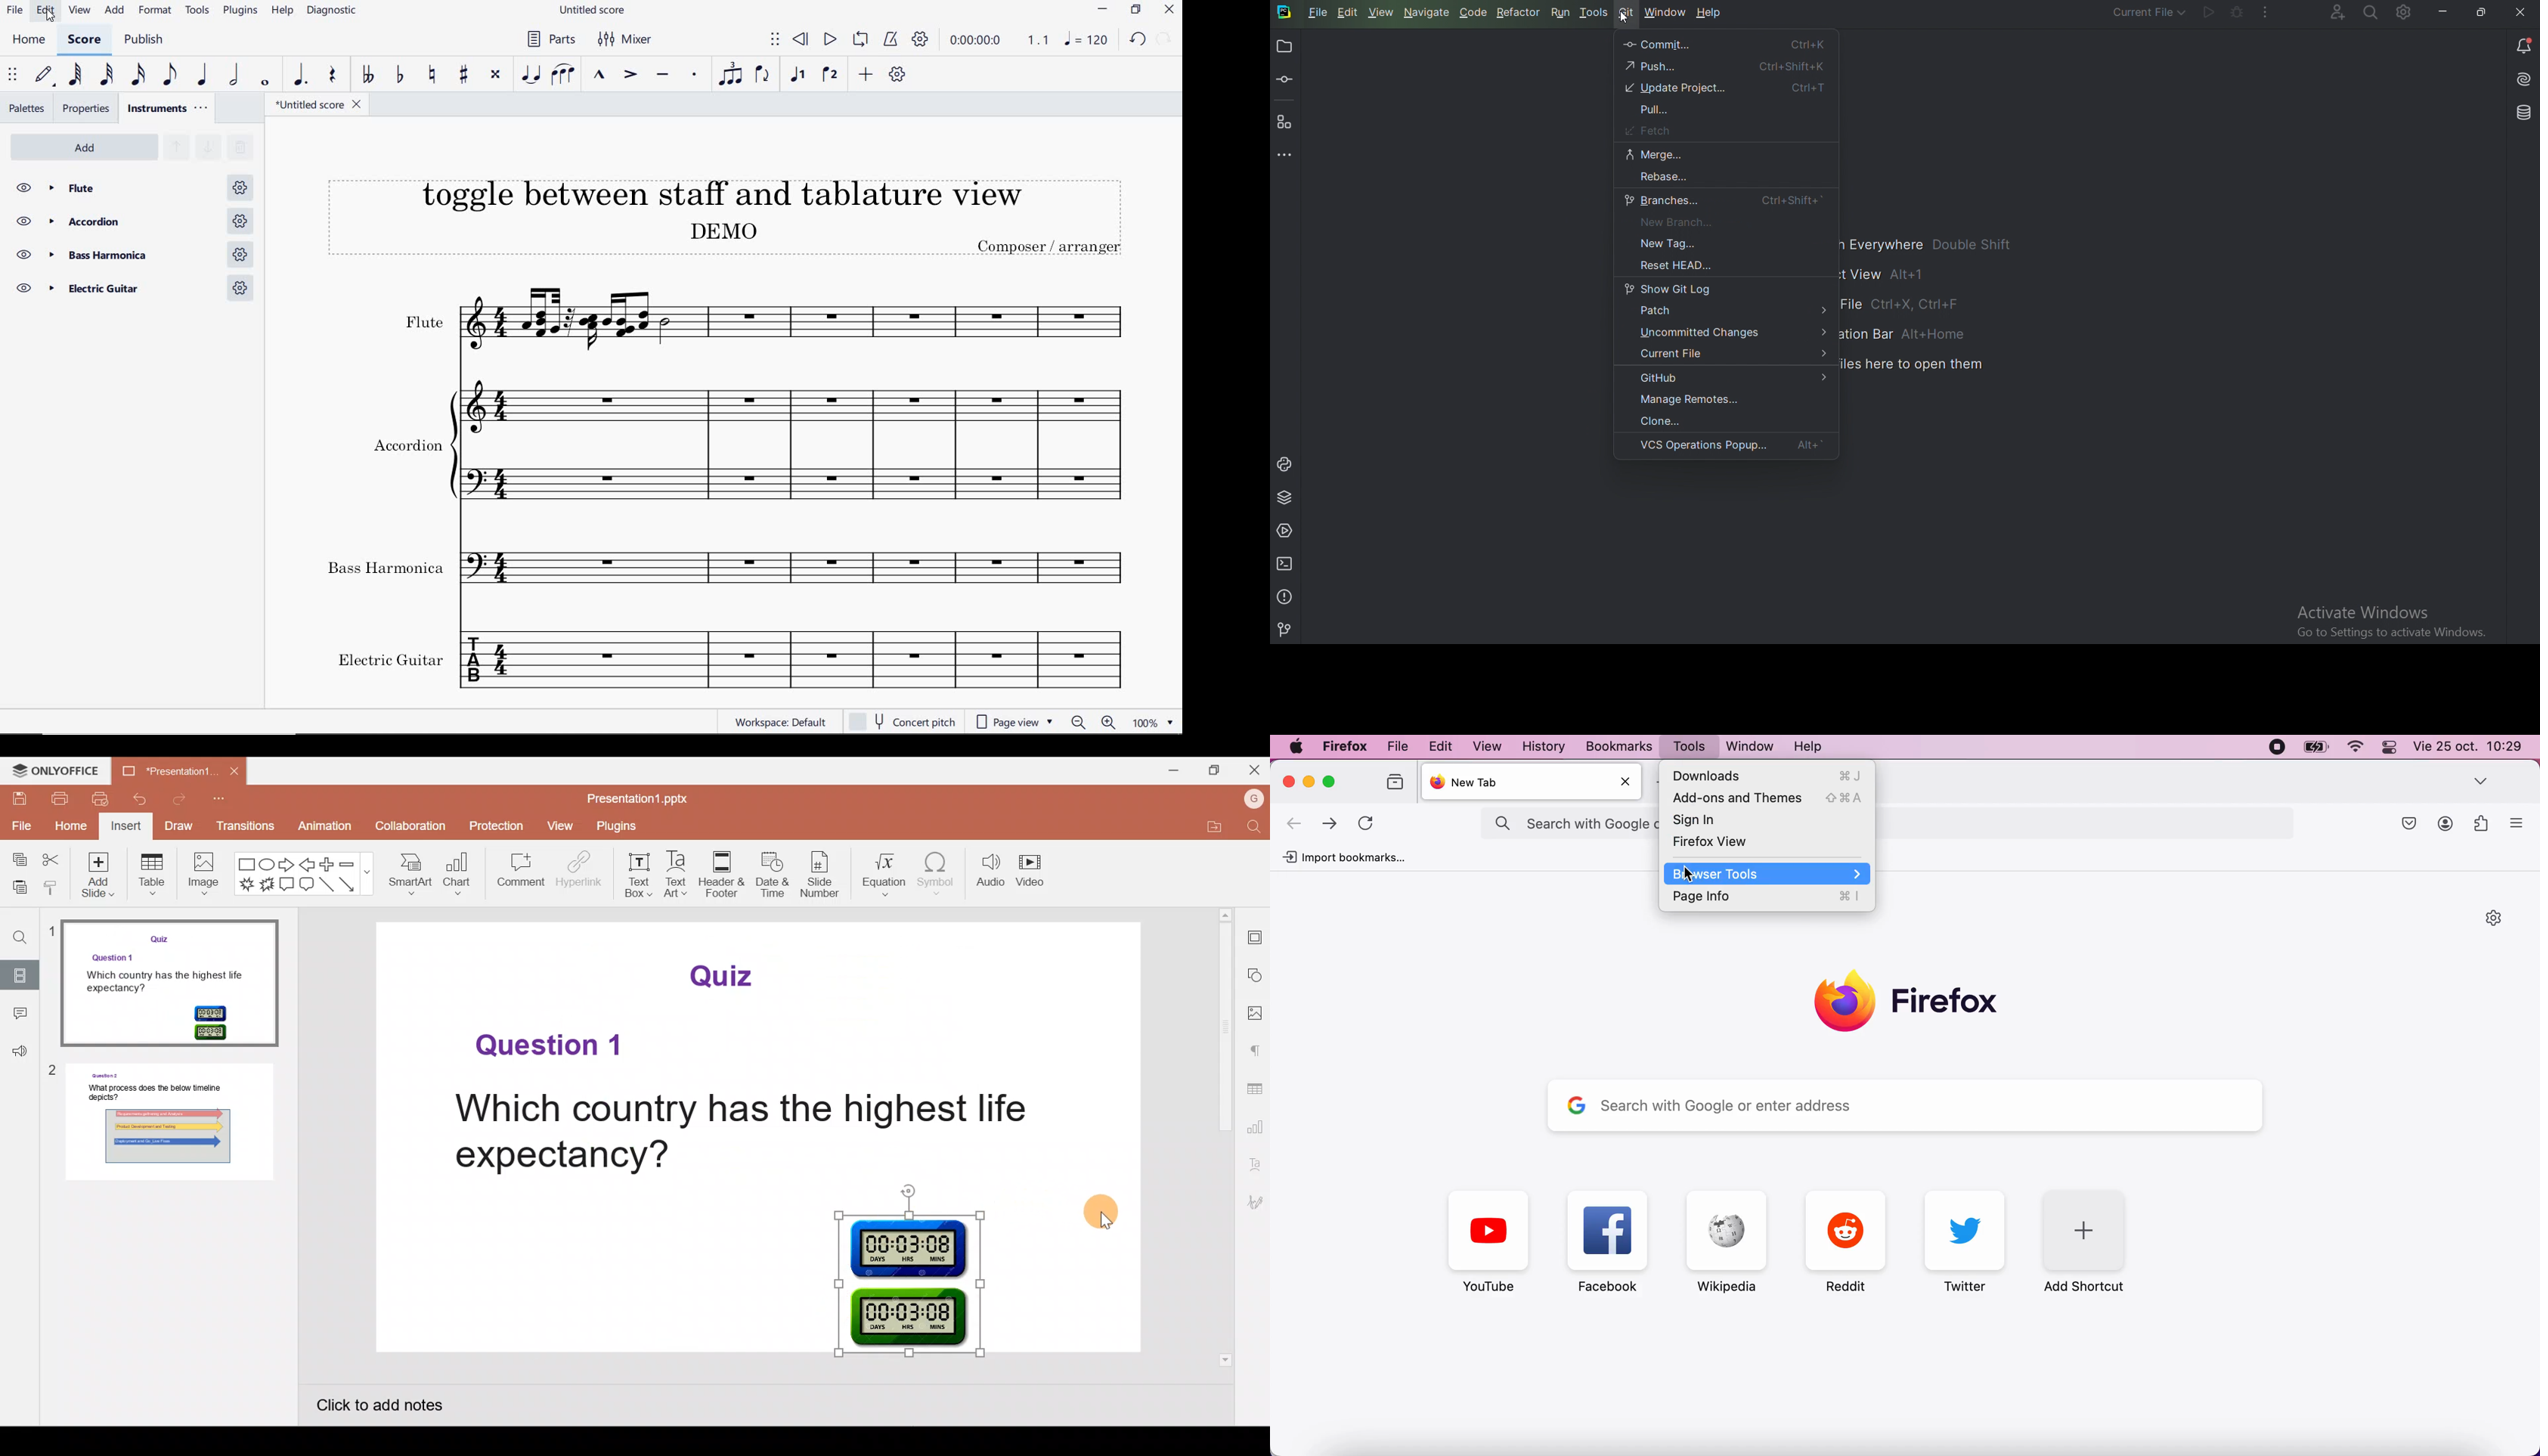 The image size is (2548, 1456). Describe the element at coordinates (600, 75) in the screenshot. I see `marcato` at that location.